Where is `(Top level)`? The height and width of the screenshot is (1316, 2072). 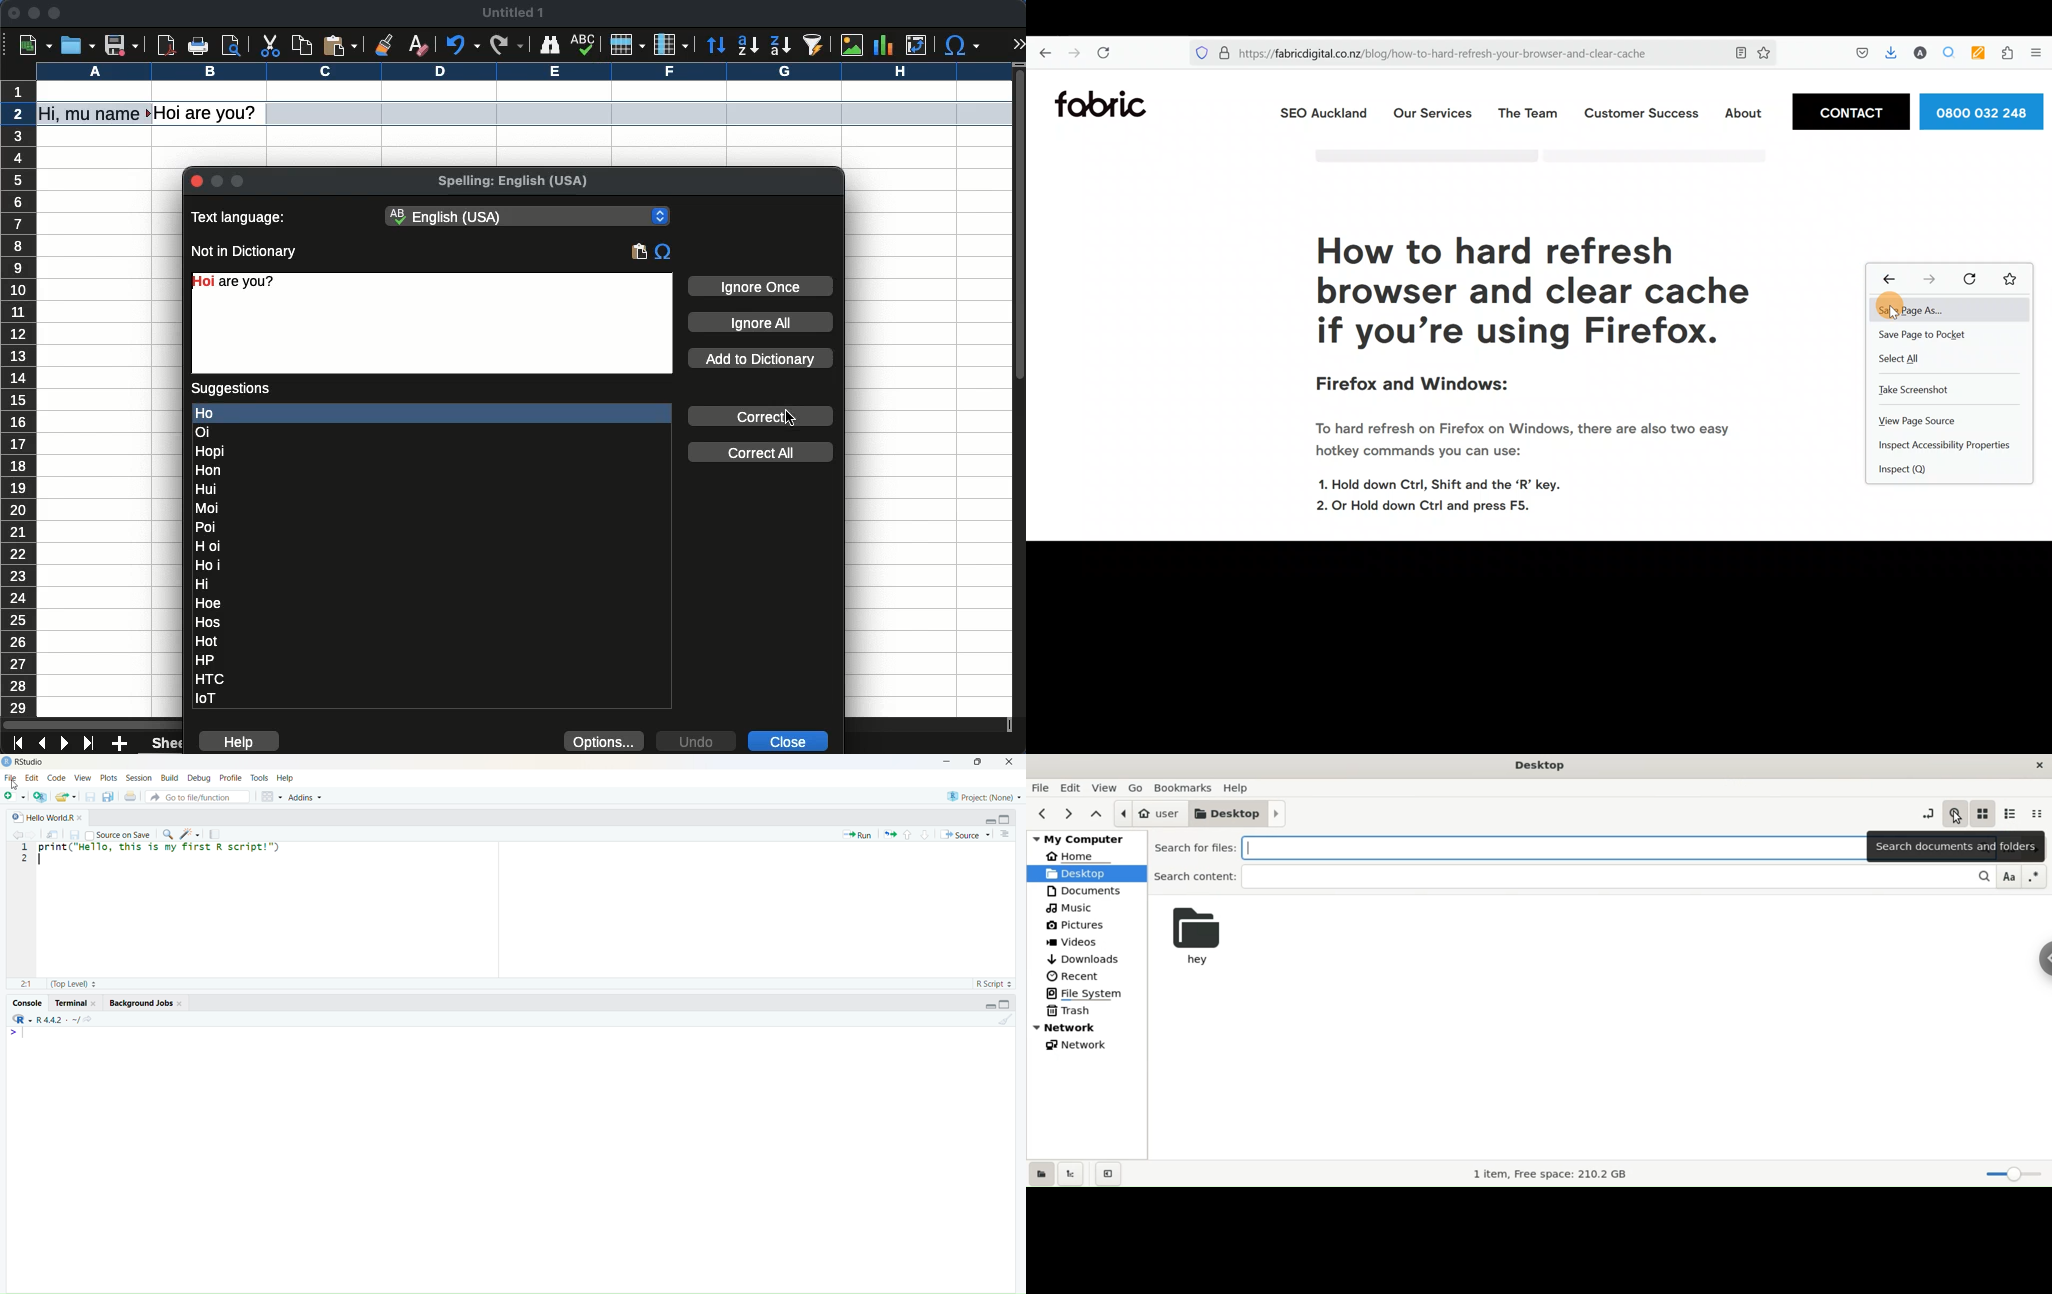 (Top level) is located at coordinates (75, 985).